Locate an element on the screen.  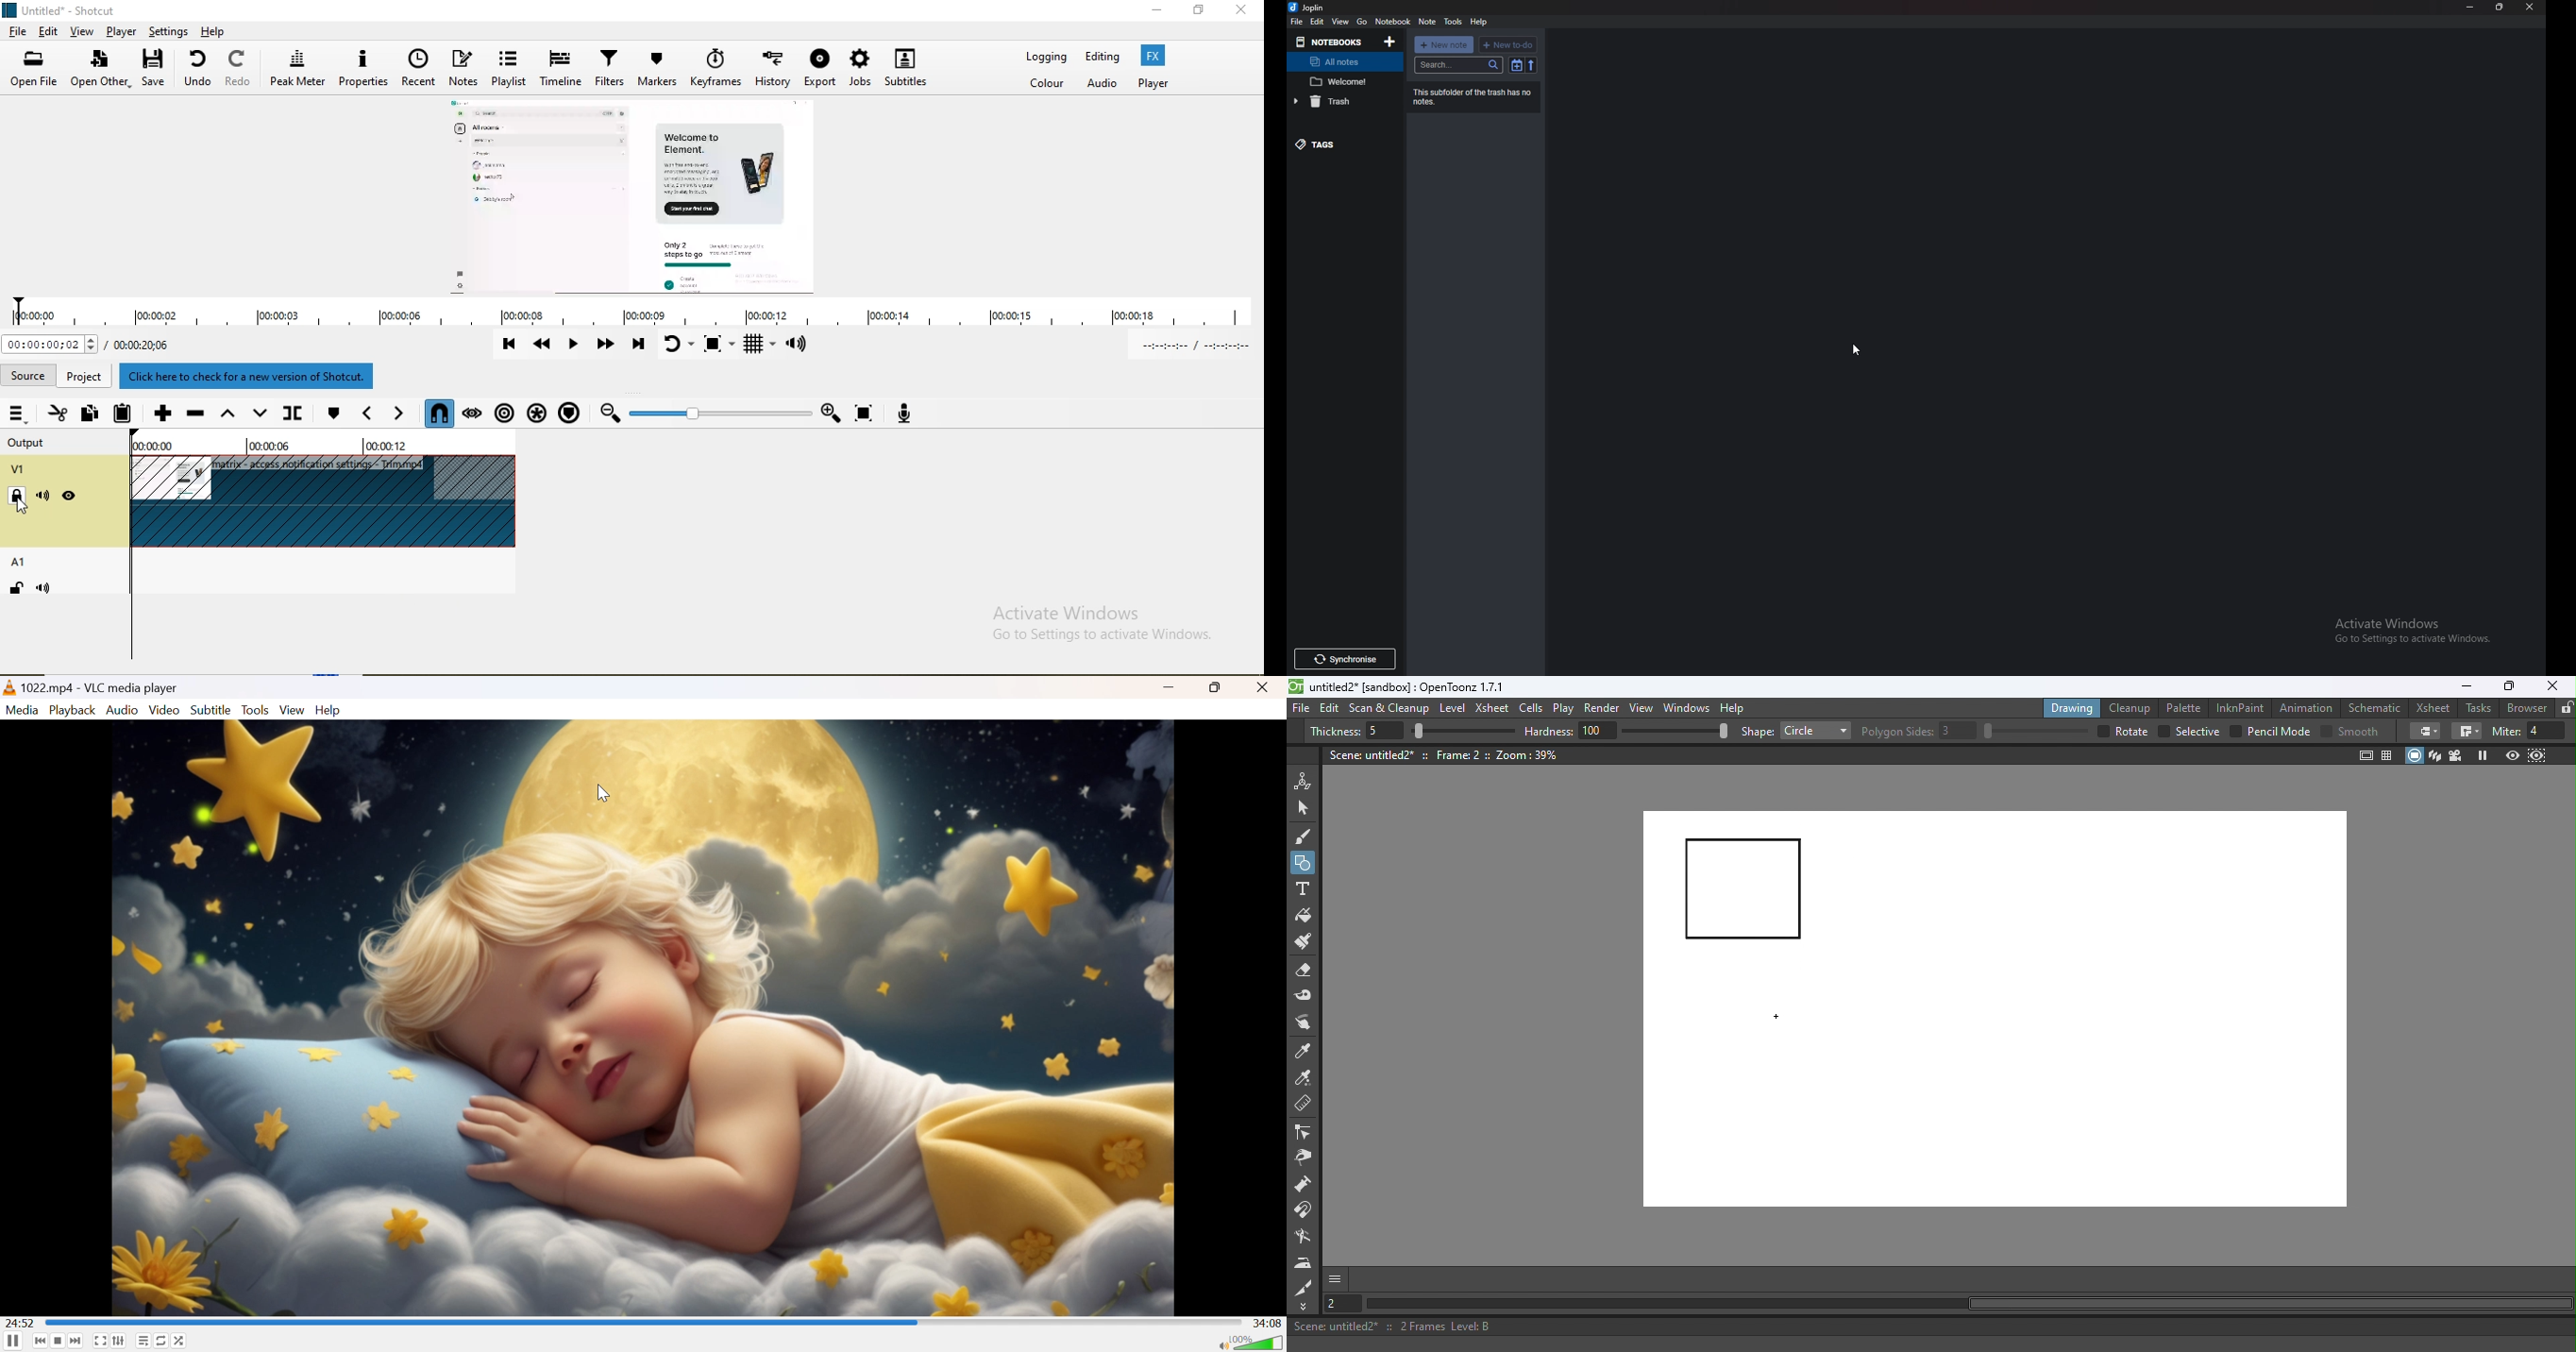
Notebooks is located at coordinates (1331, 41).